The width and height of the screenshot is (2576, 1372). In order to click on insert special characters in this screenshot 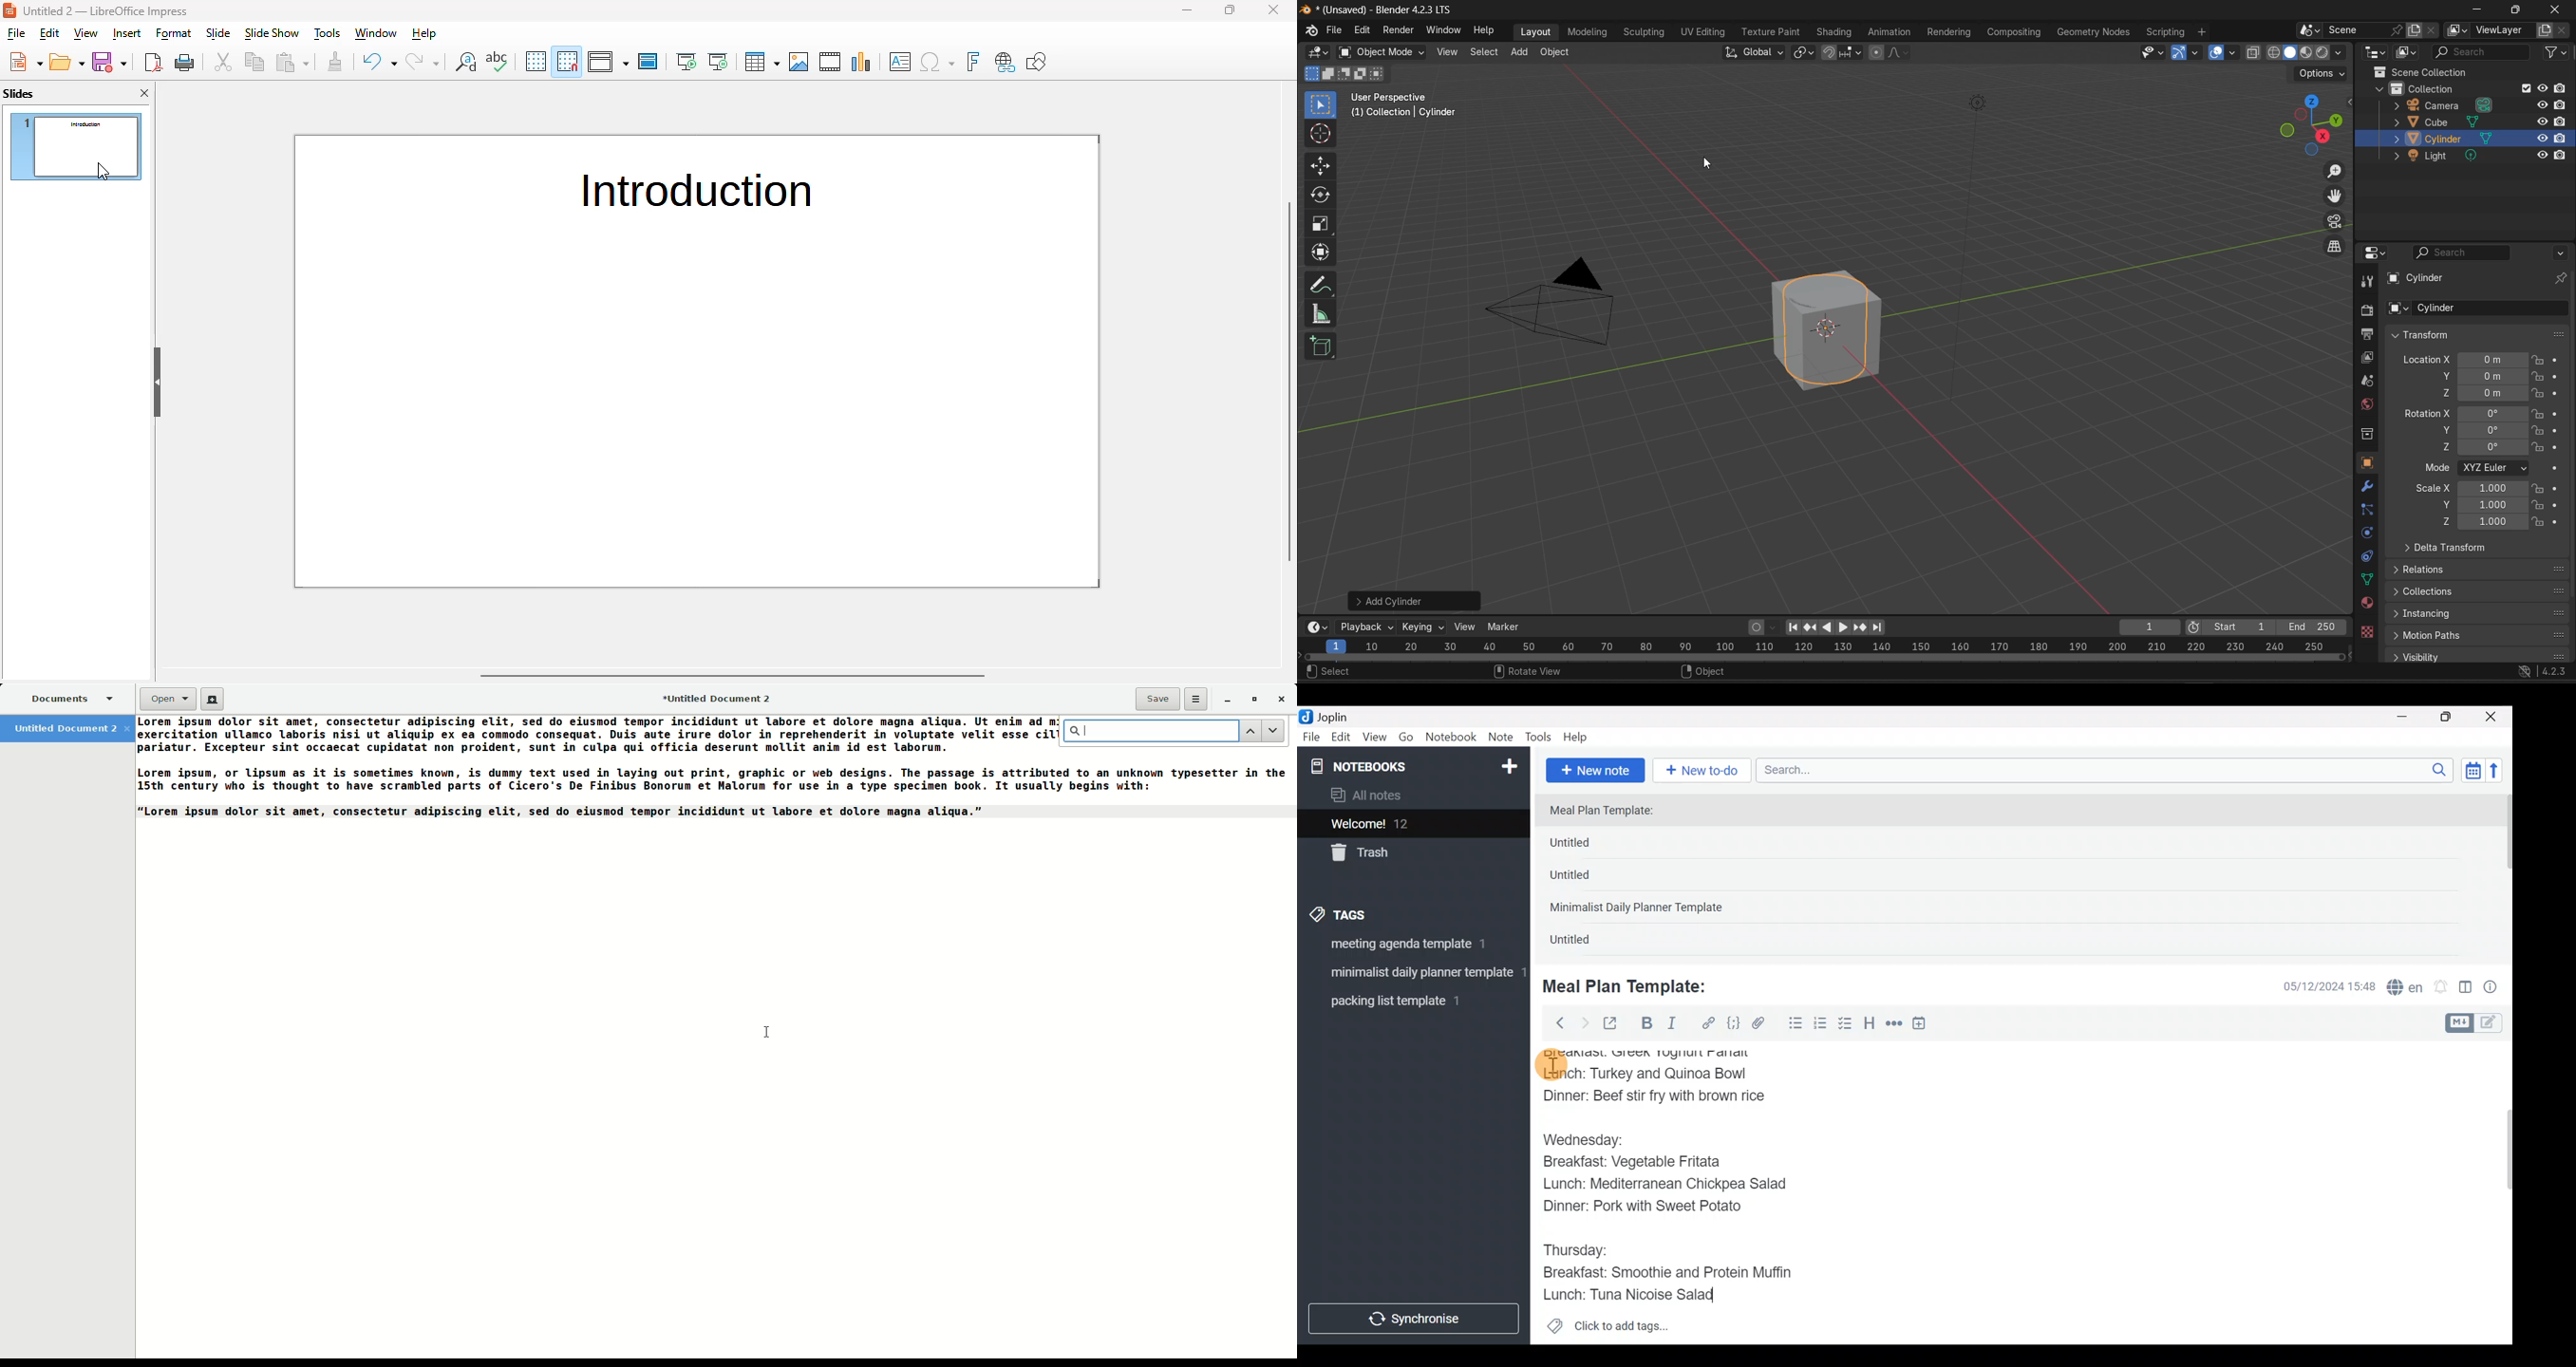, I will do `click(937, 62)`.